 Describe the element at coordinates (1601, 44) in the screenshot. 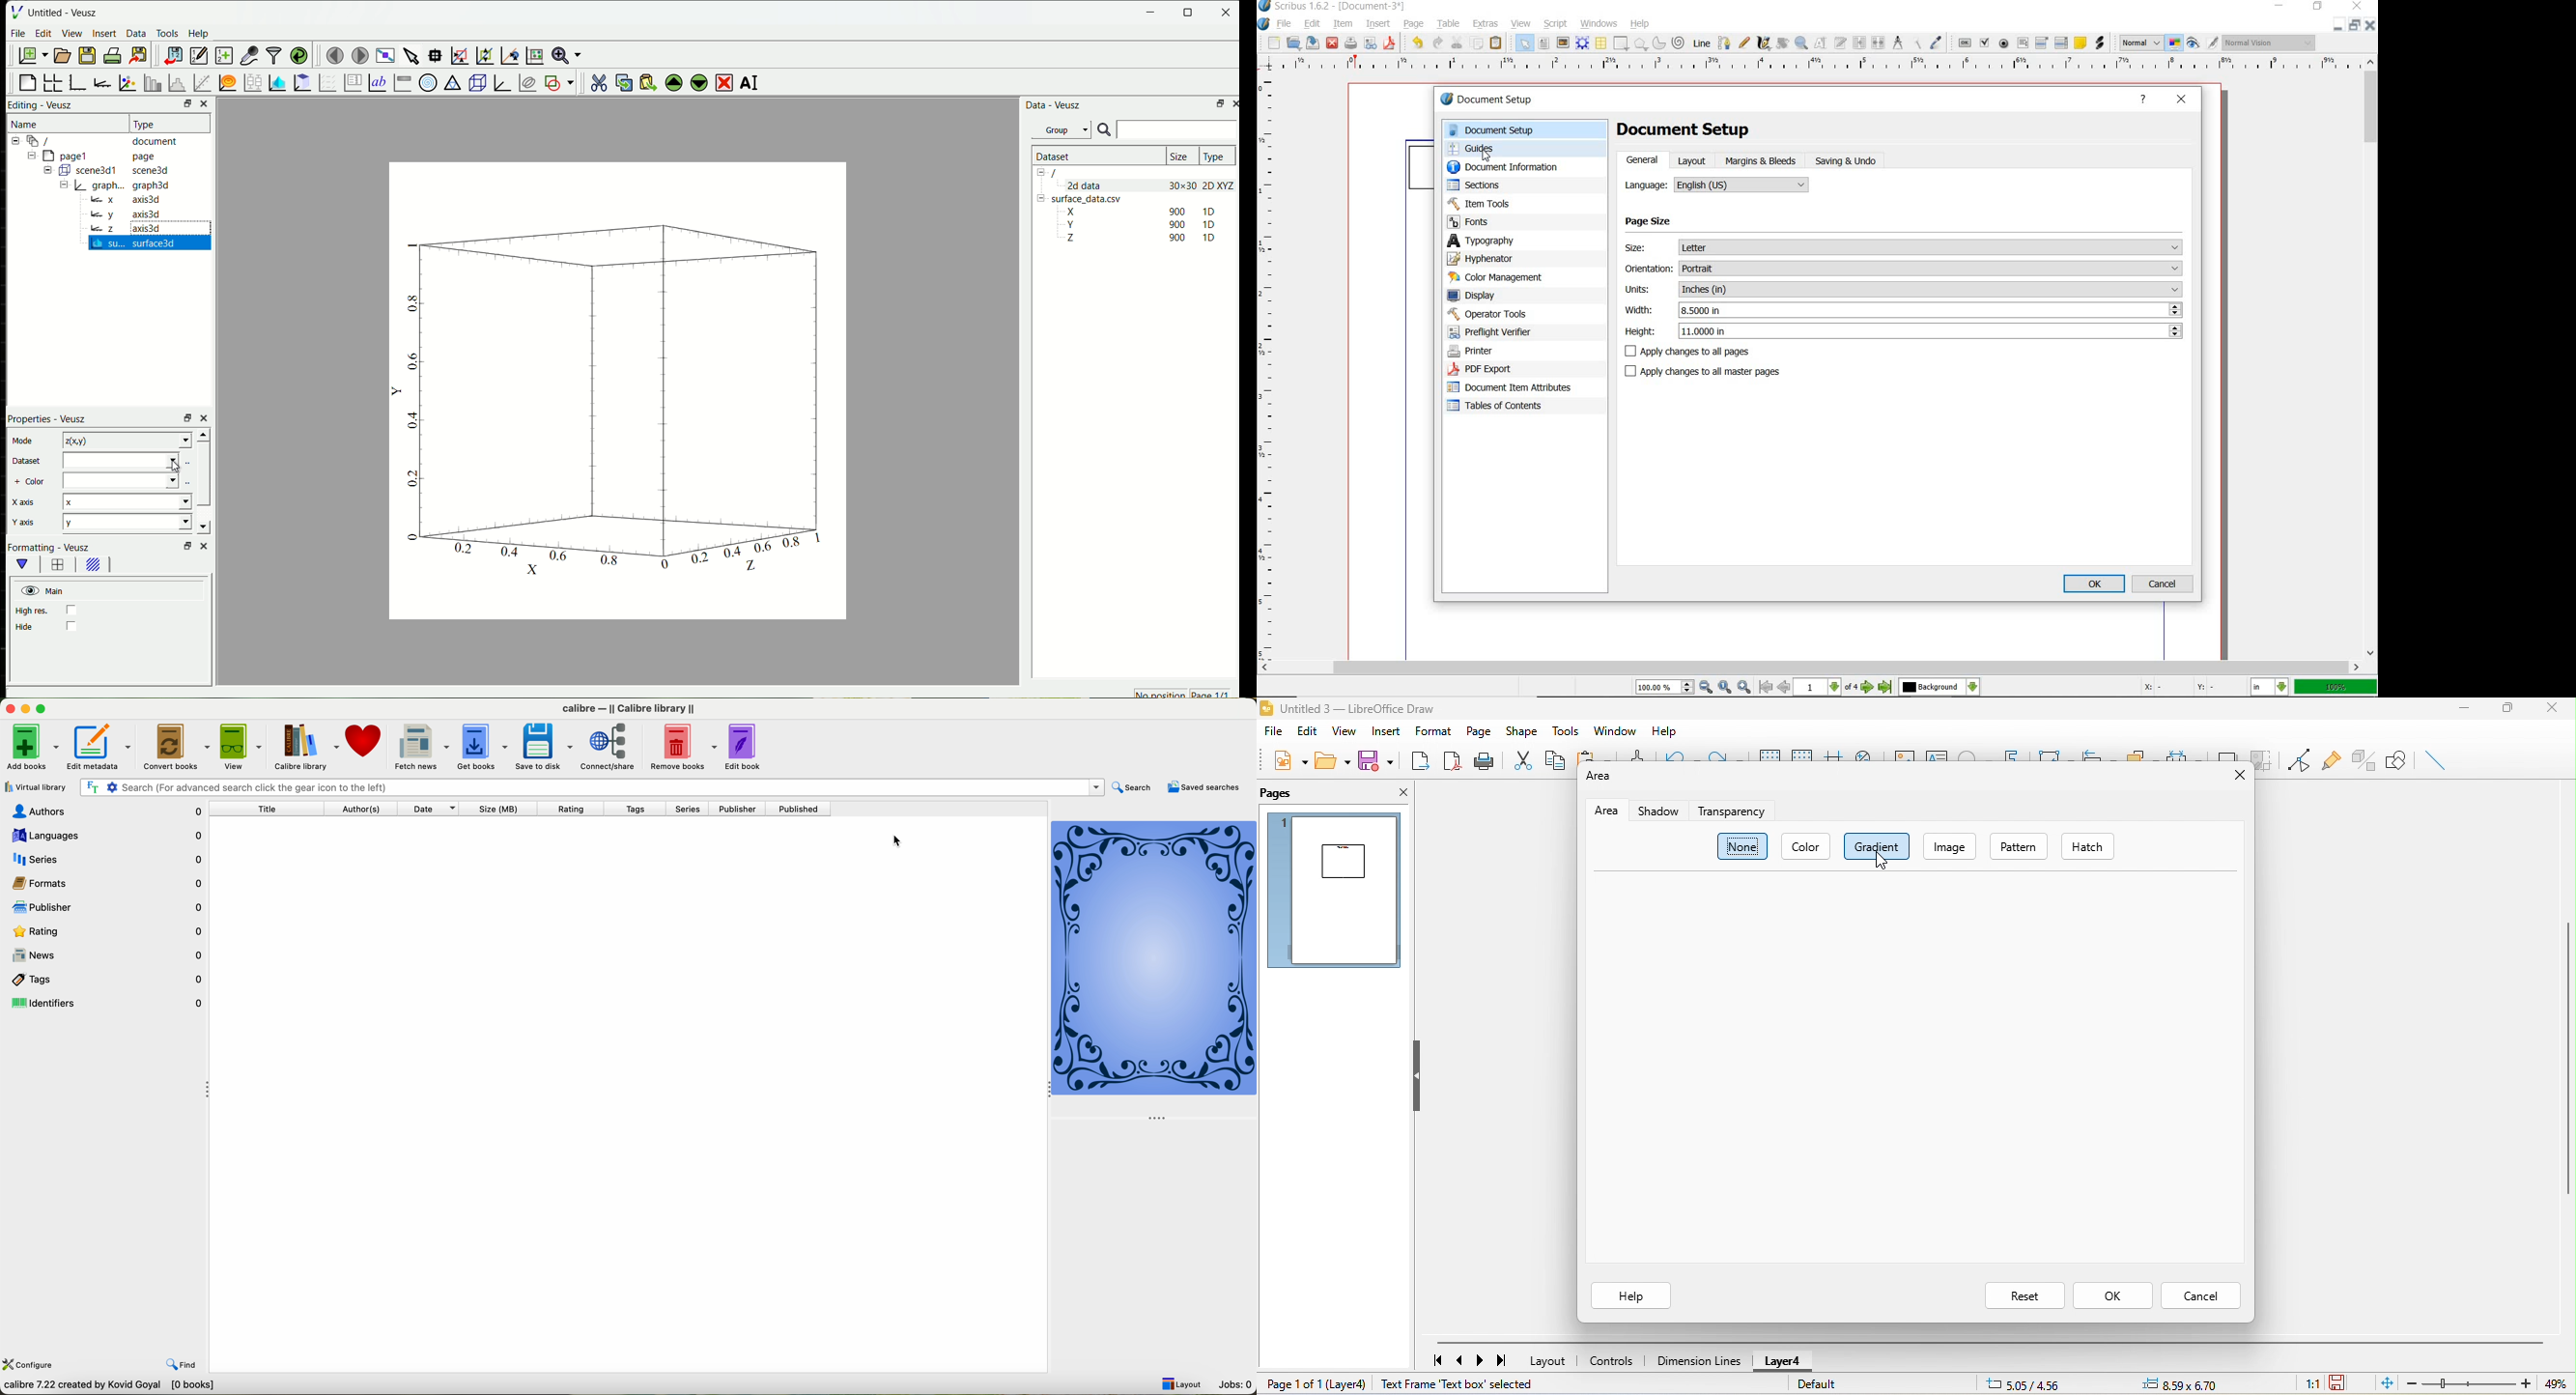

I see `table` at that location.